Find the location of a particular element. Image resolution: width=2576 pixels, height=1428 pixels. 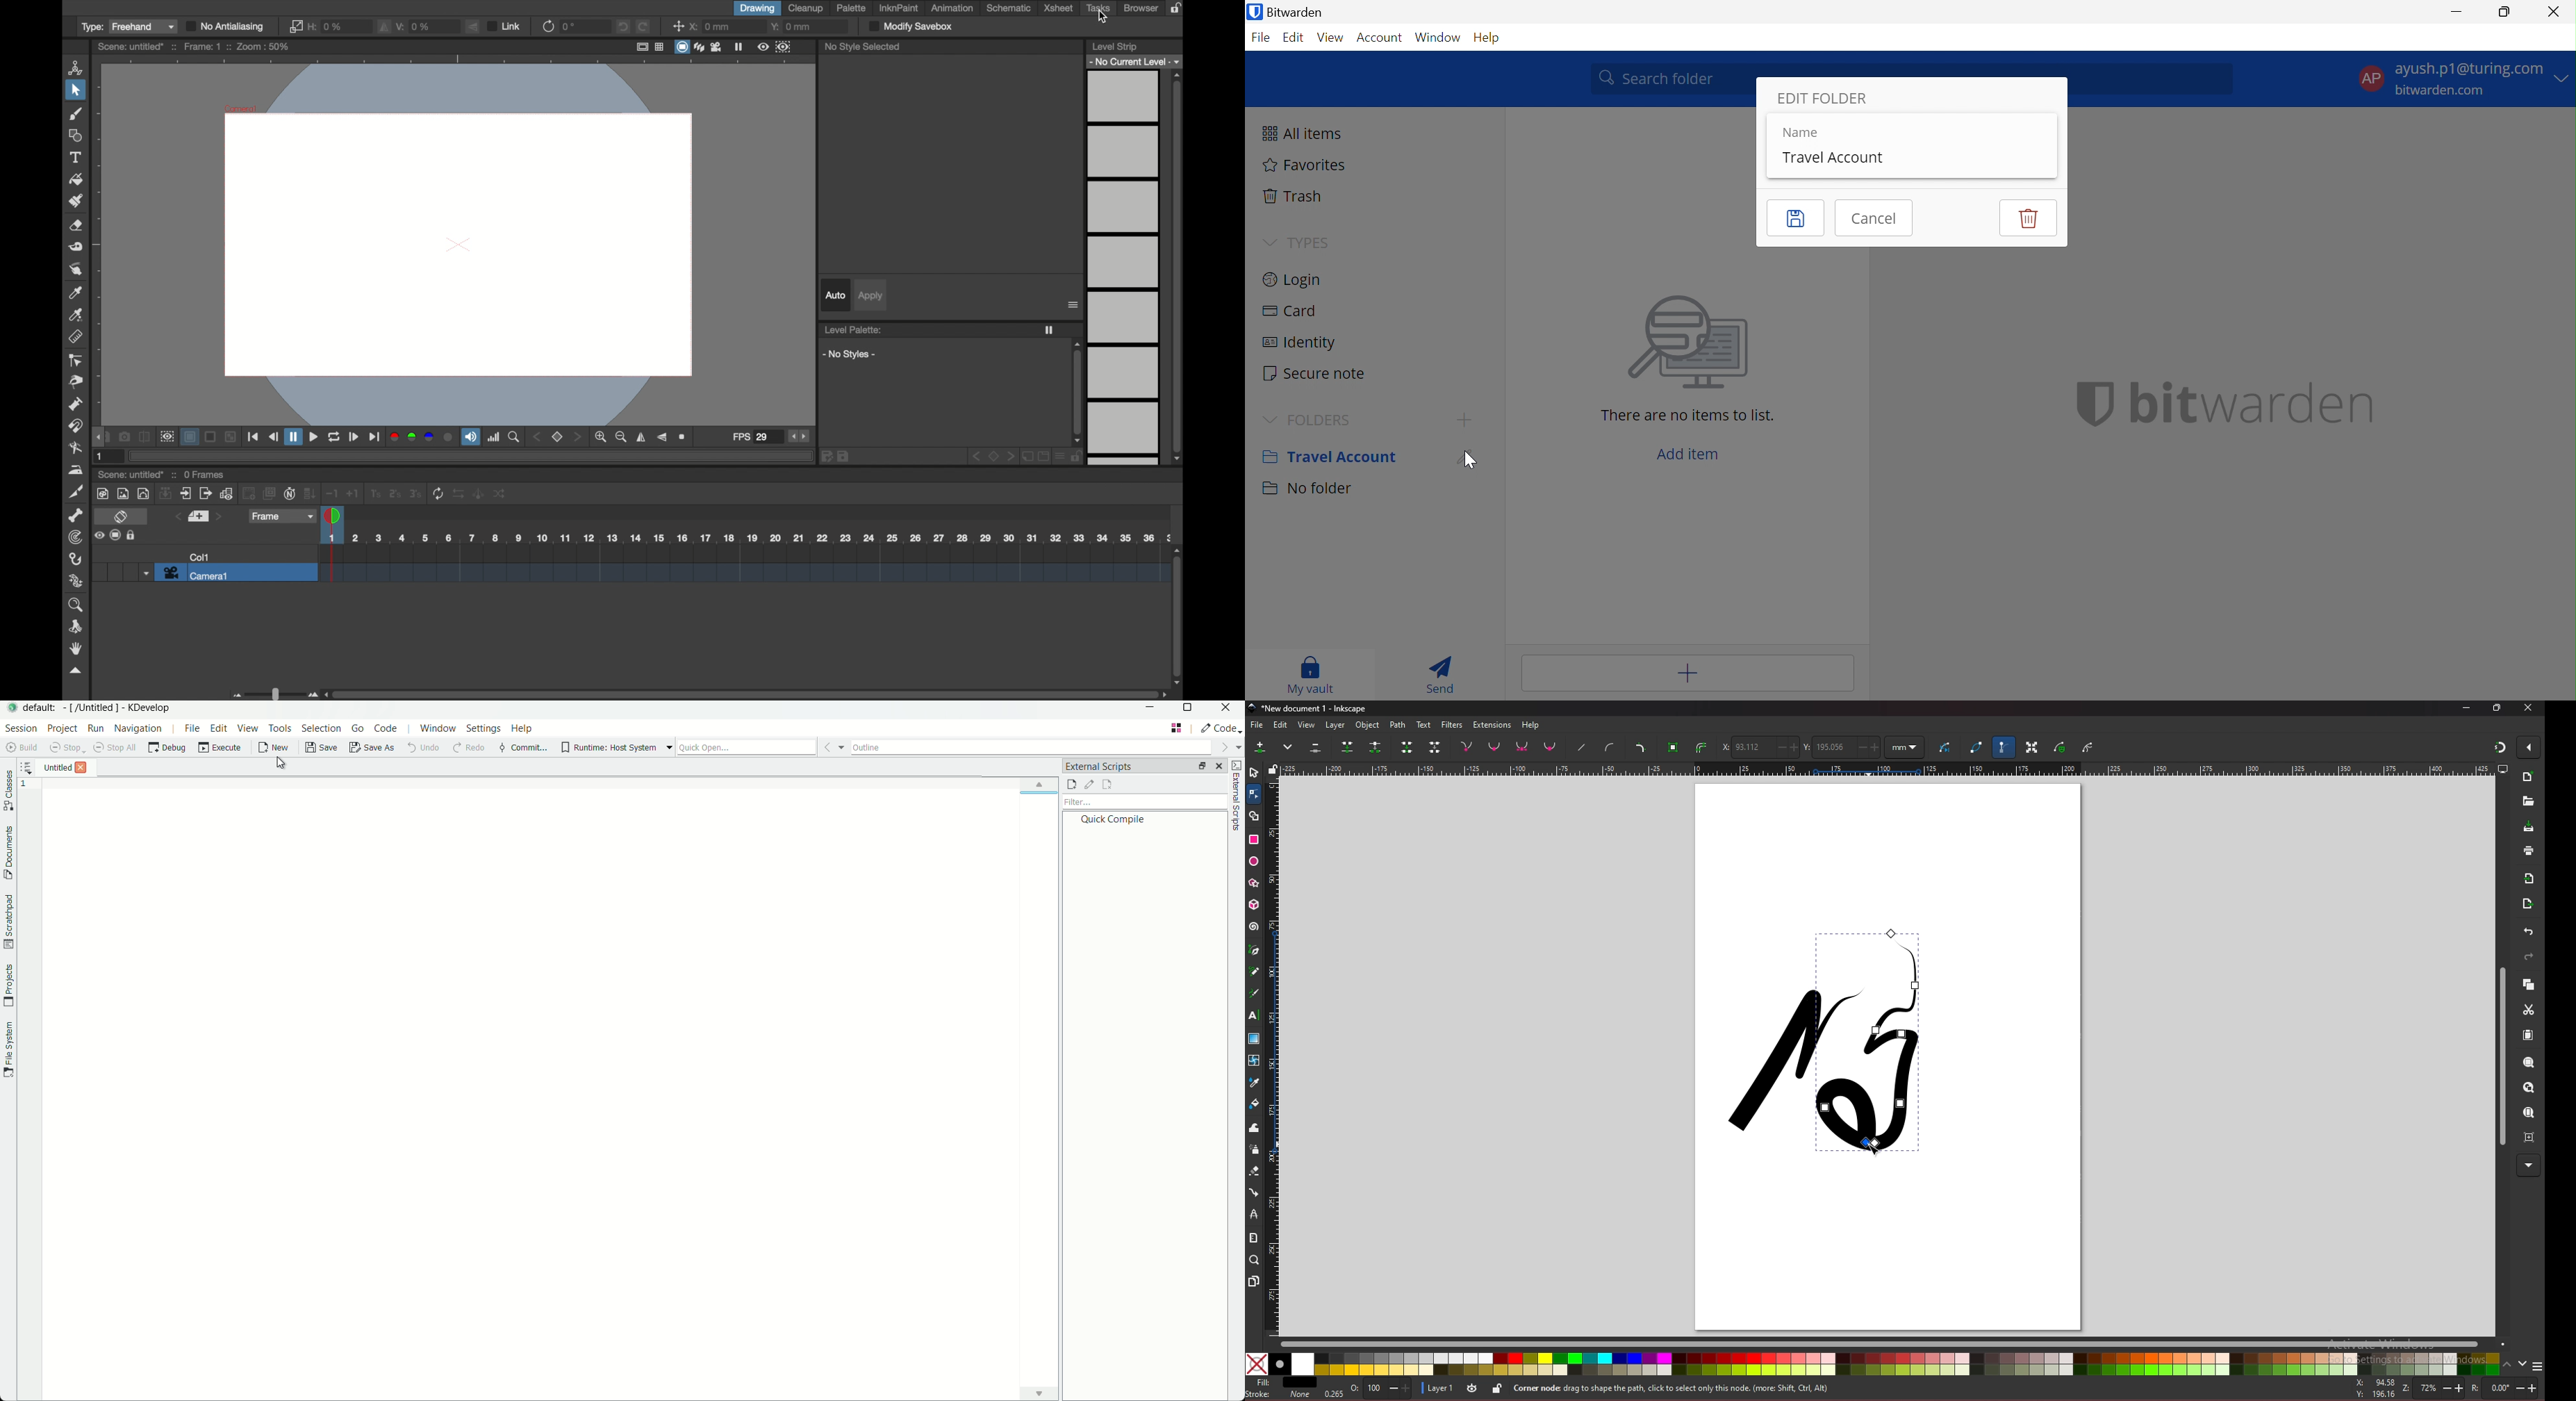

filters is located at coordinates (1451, 725).